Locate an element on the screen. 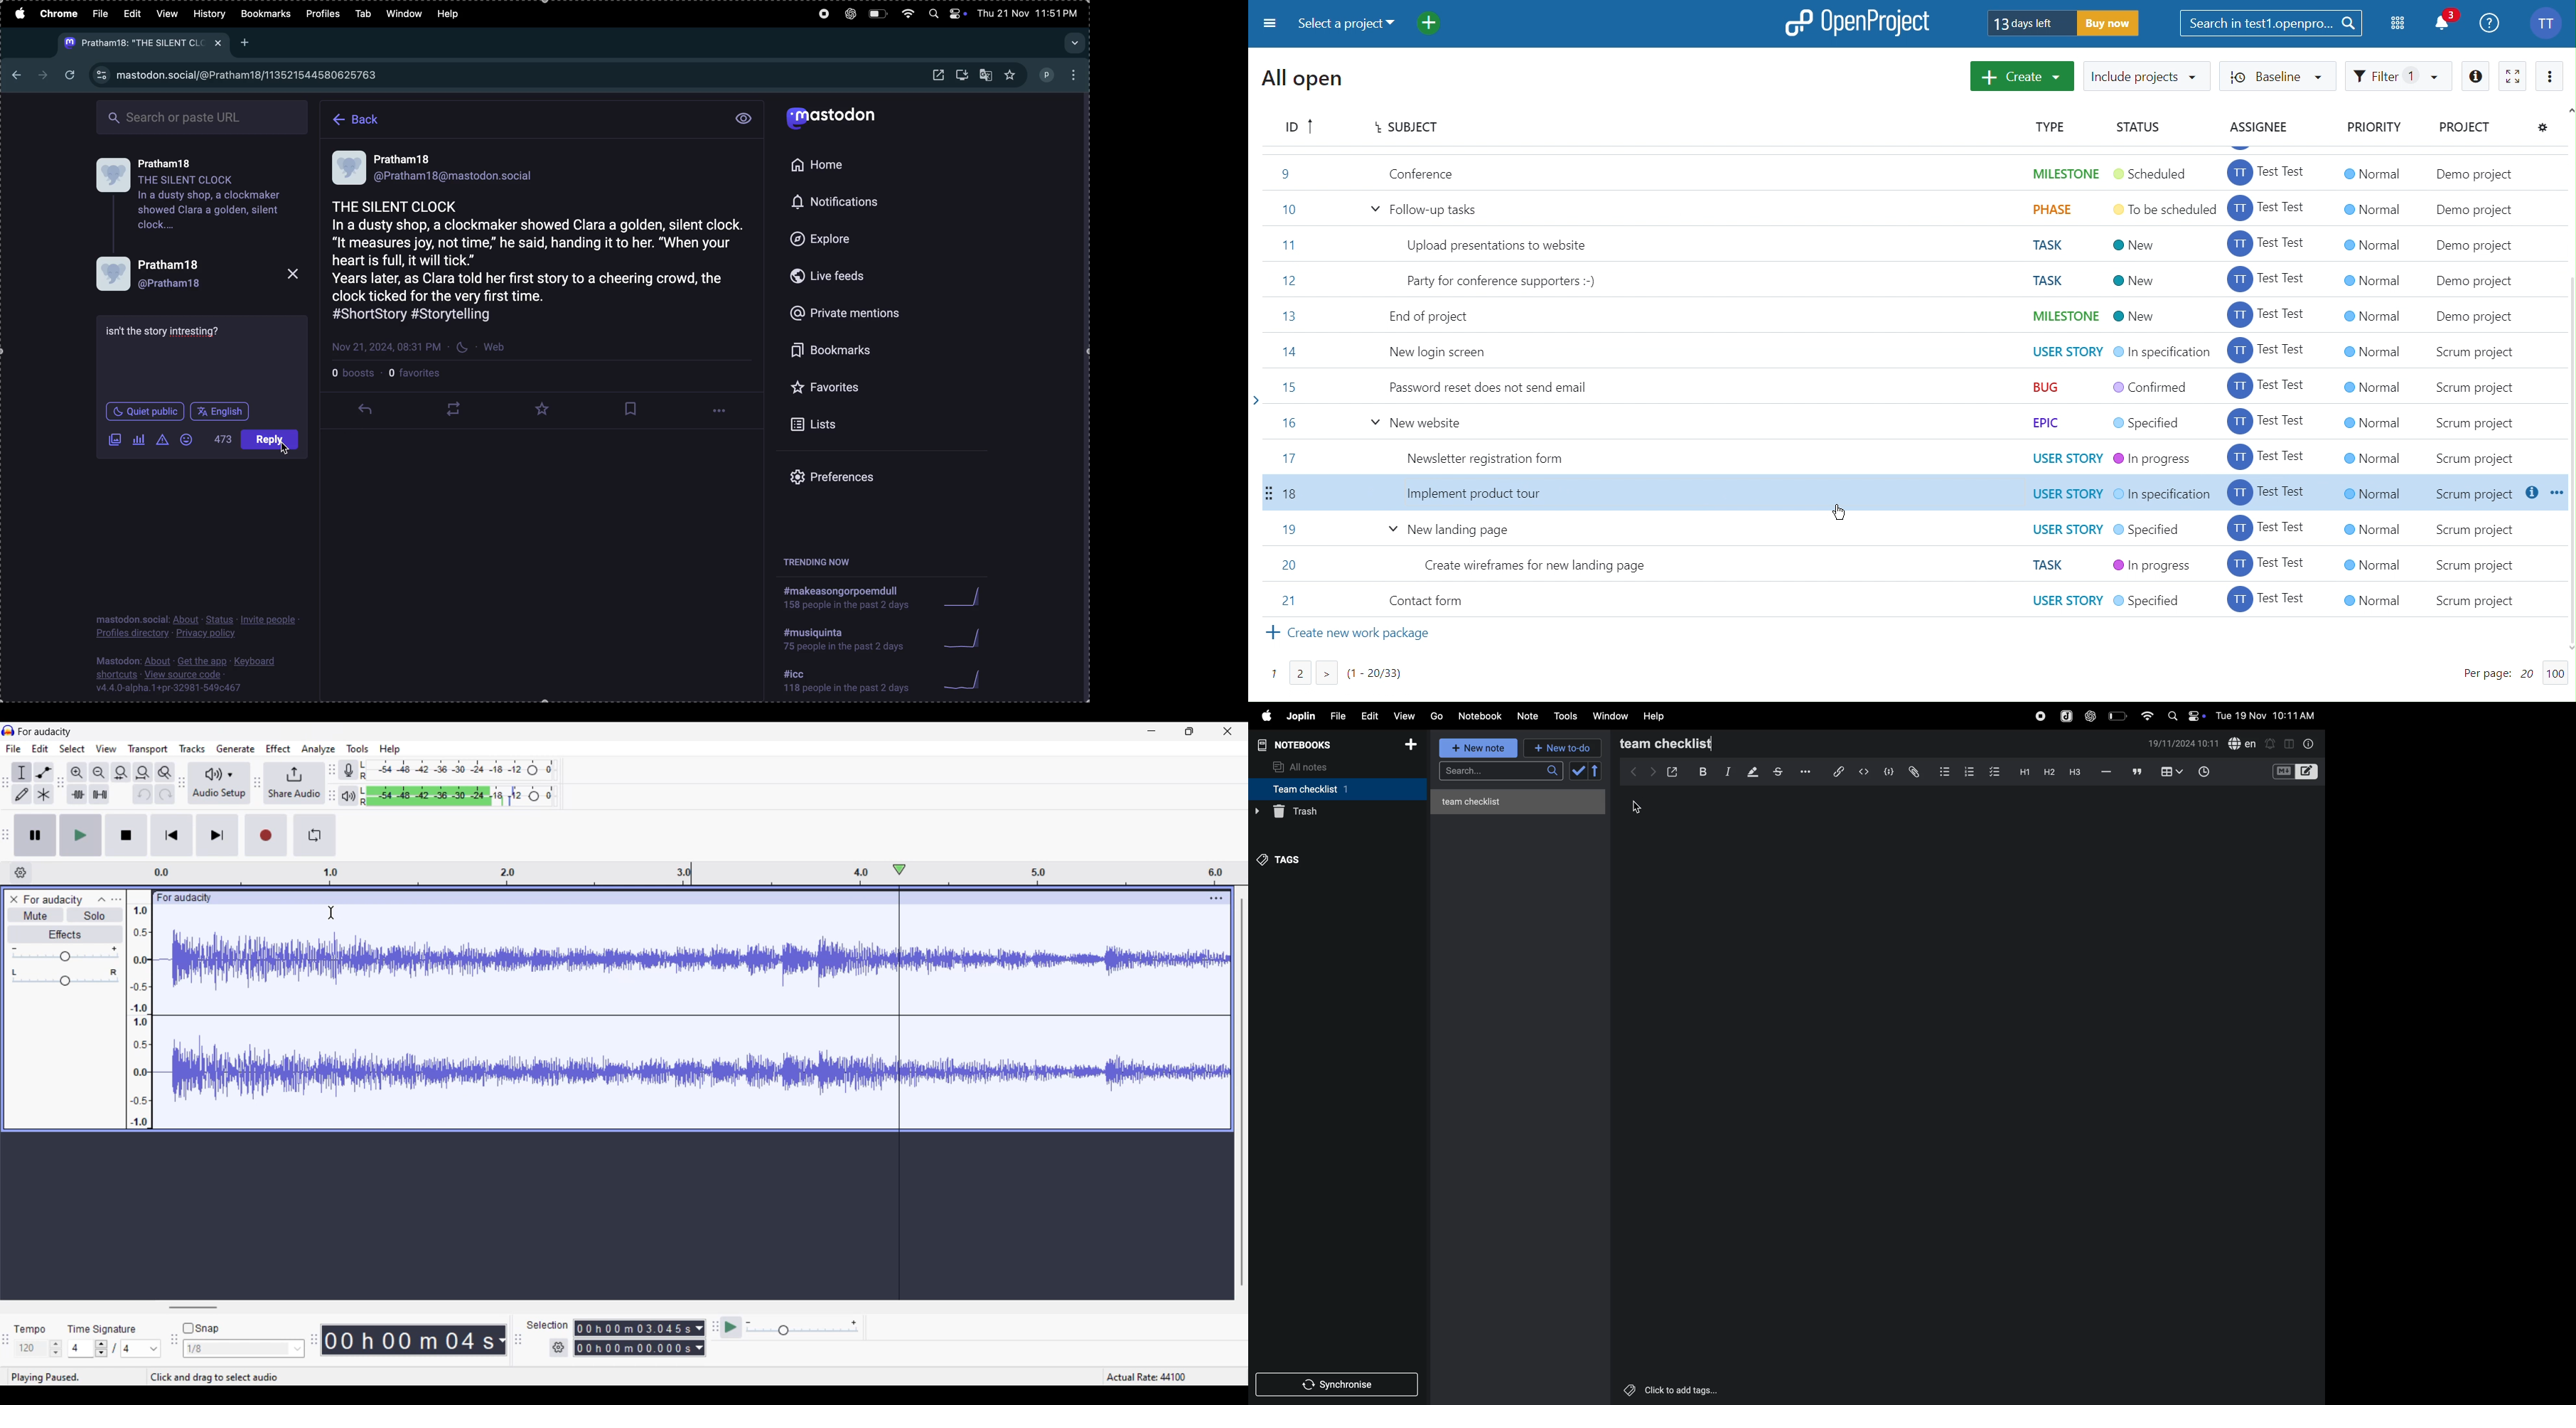 The width and height of the screenshot is (2576, 1428).  is located at coordinates (2370, 383).